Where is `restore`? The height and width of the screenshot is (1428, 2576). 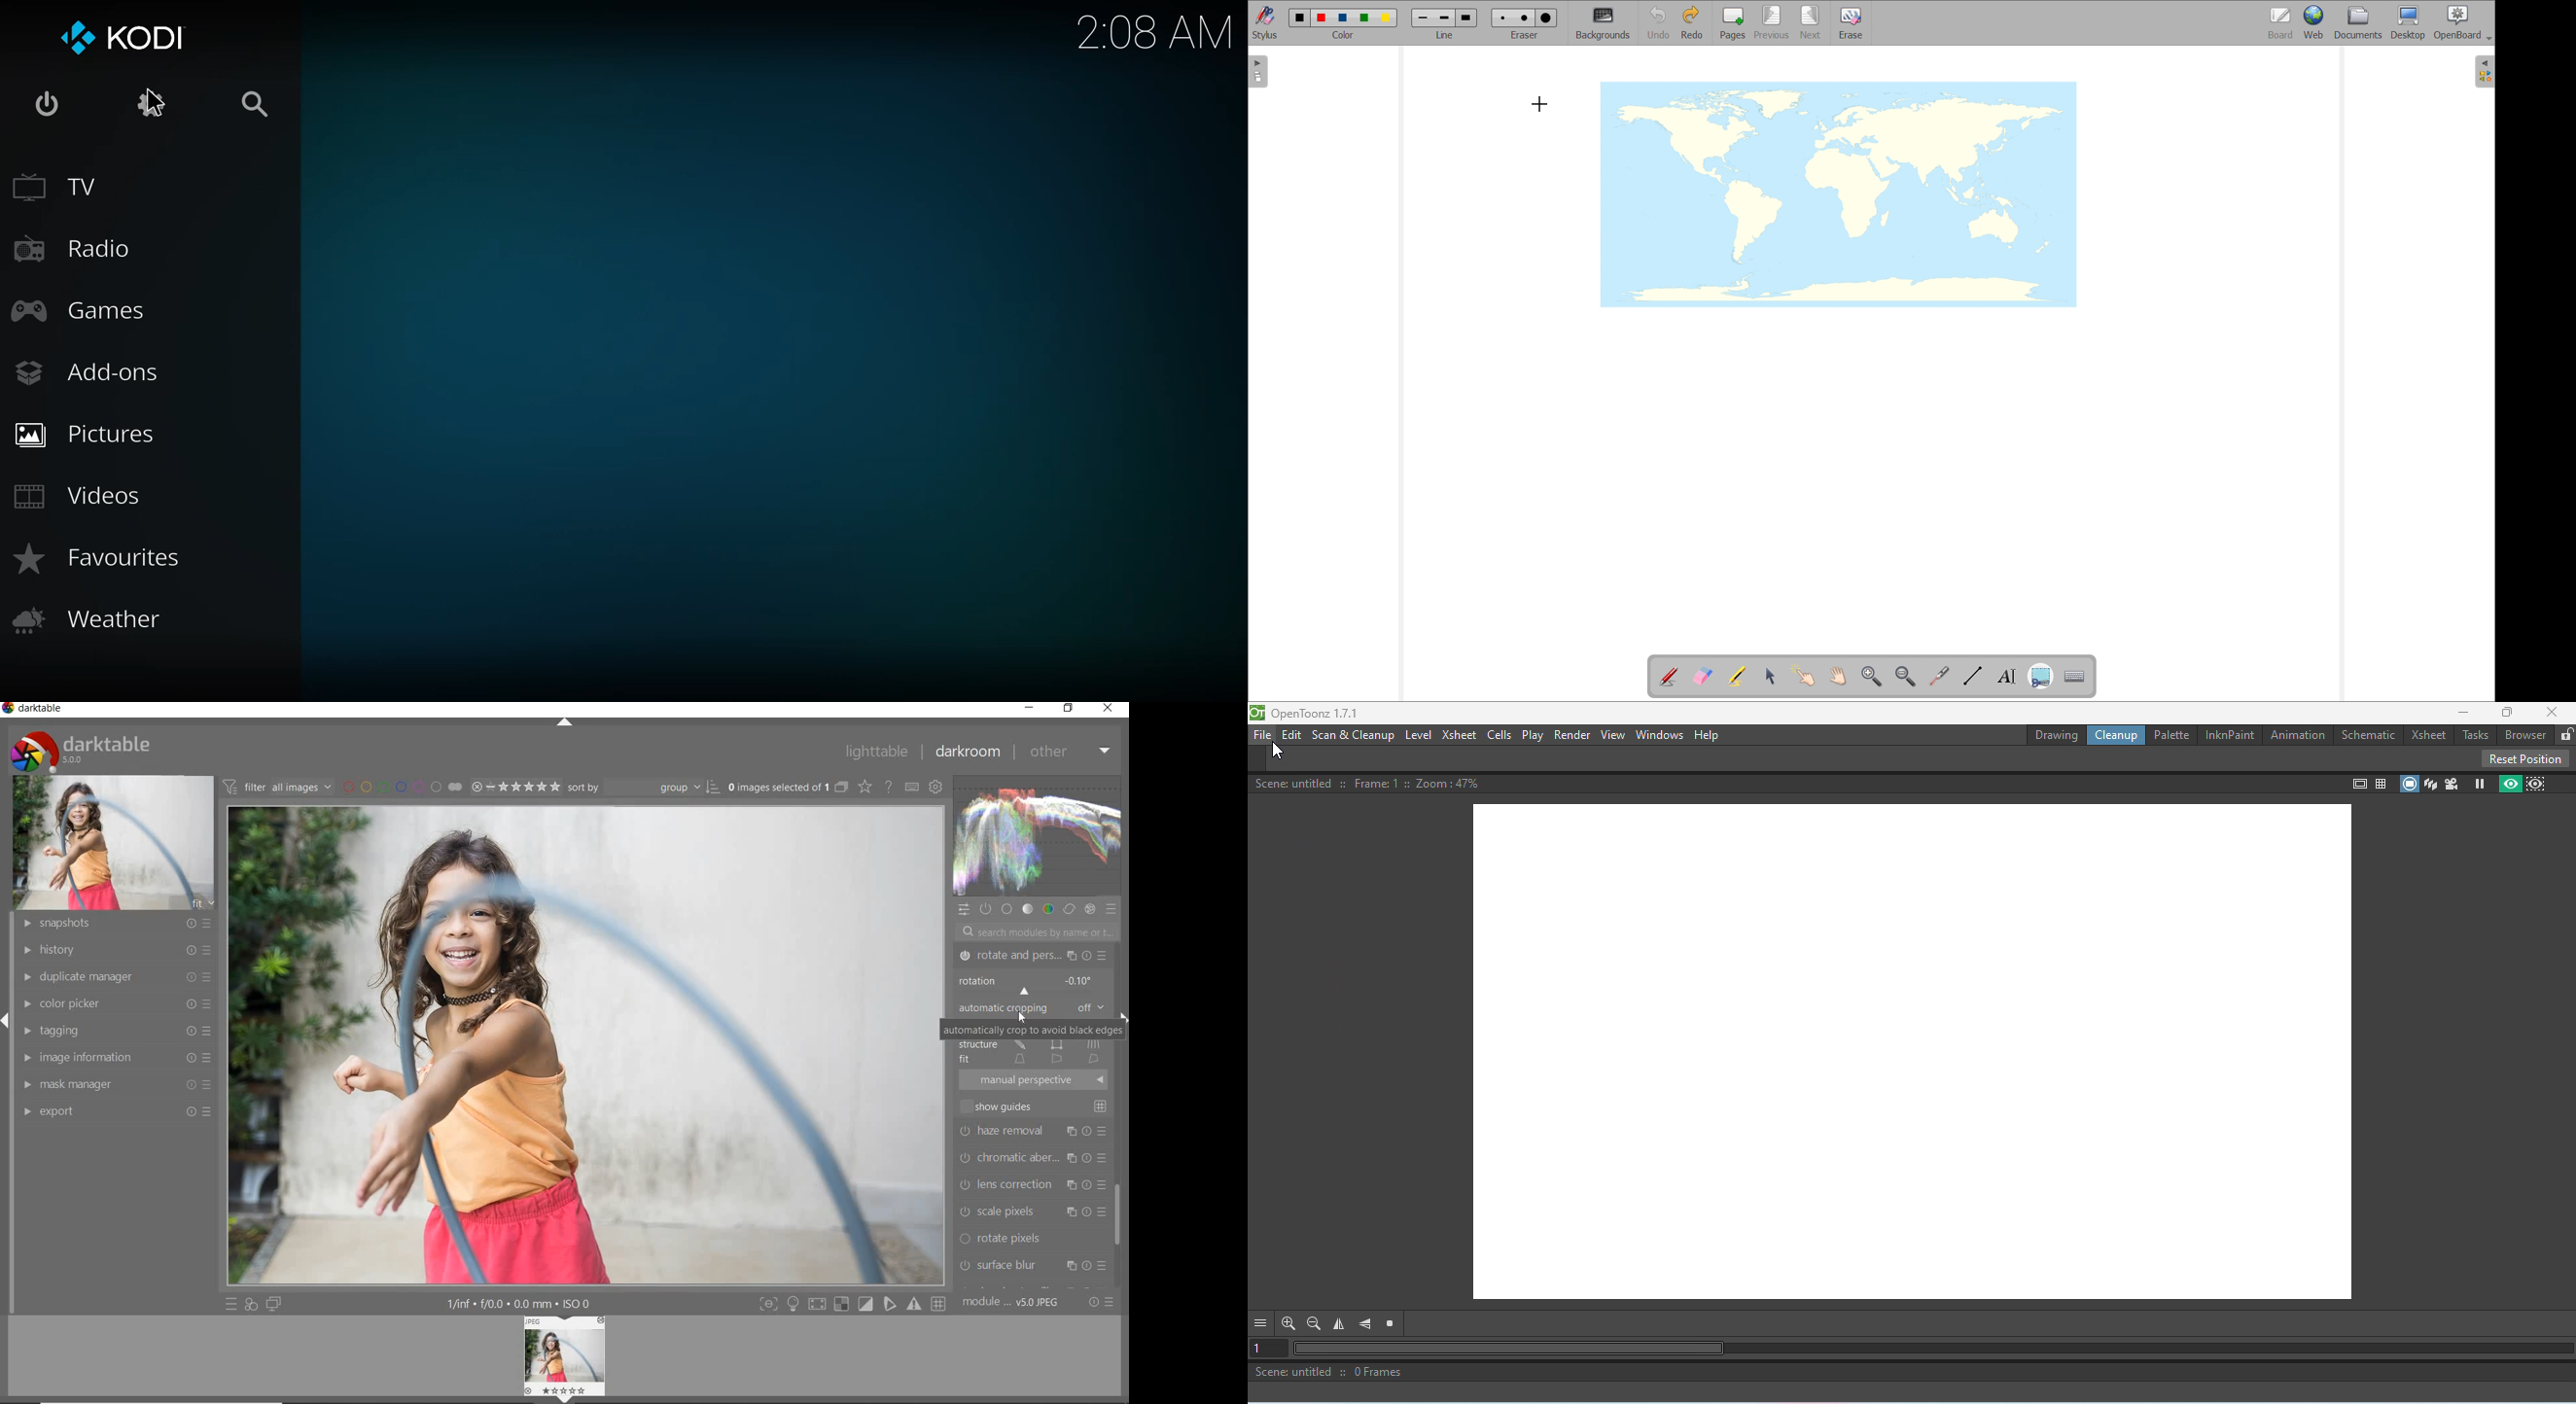 restore is located at coordinates (1071, 708).